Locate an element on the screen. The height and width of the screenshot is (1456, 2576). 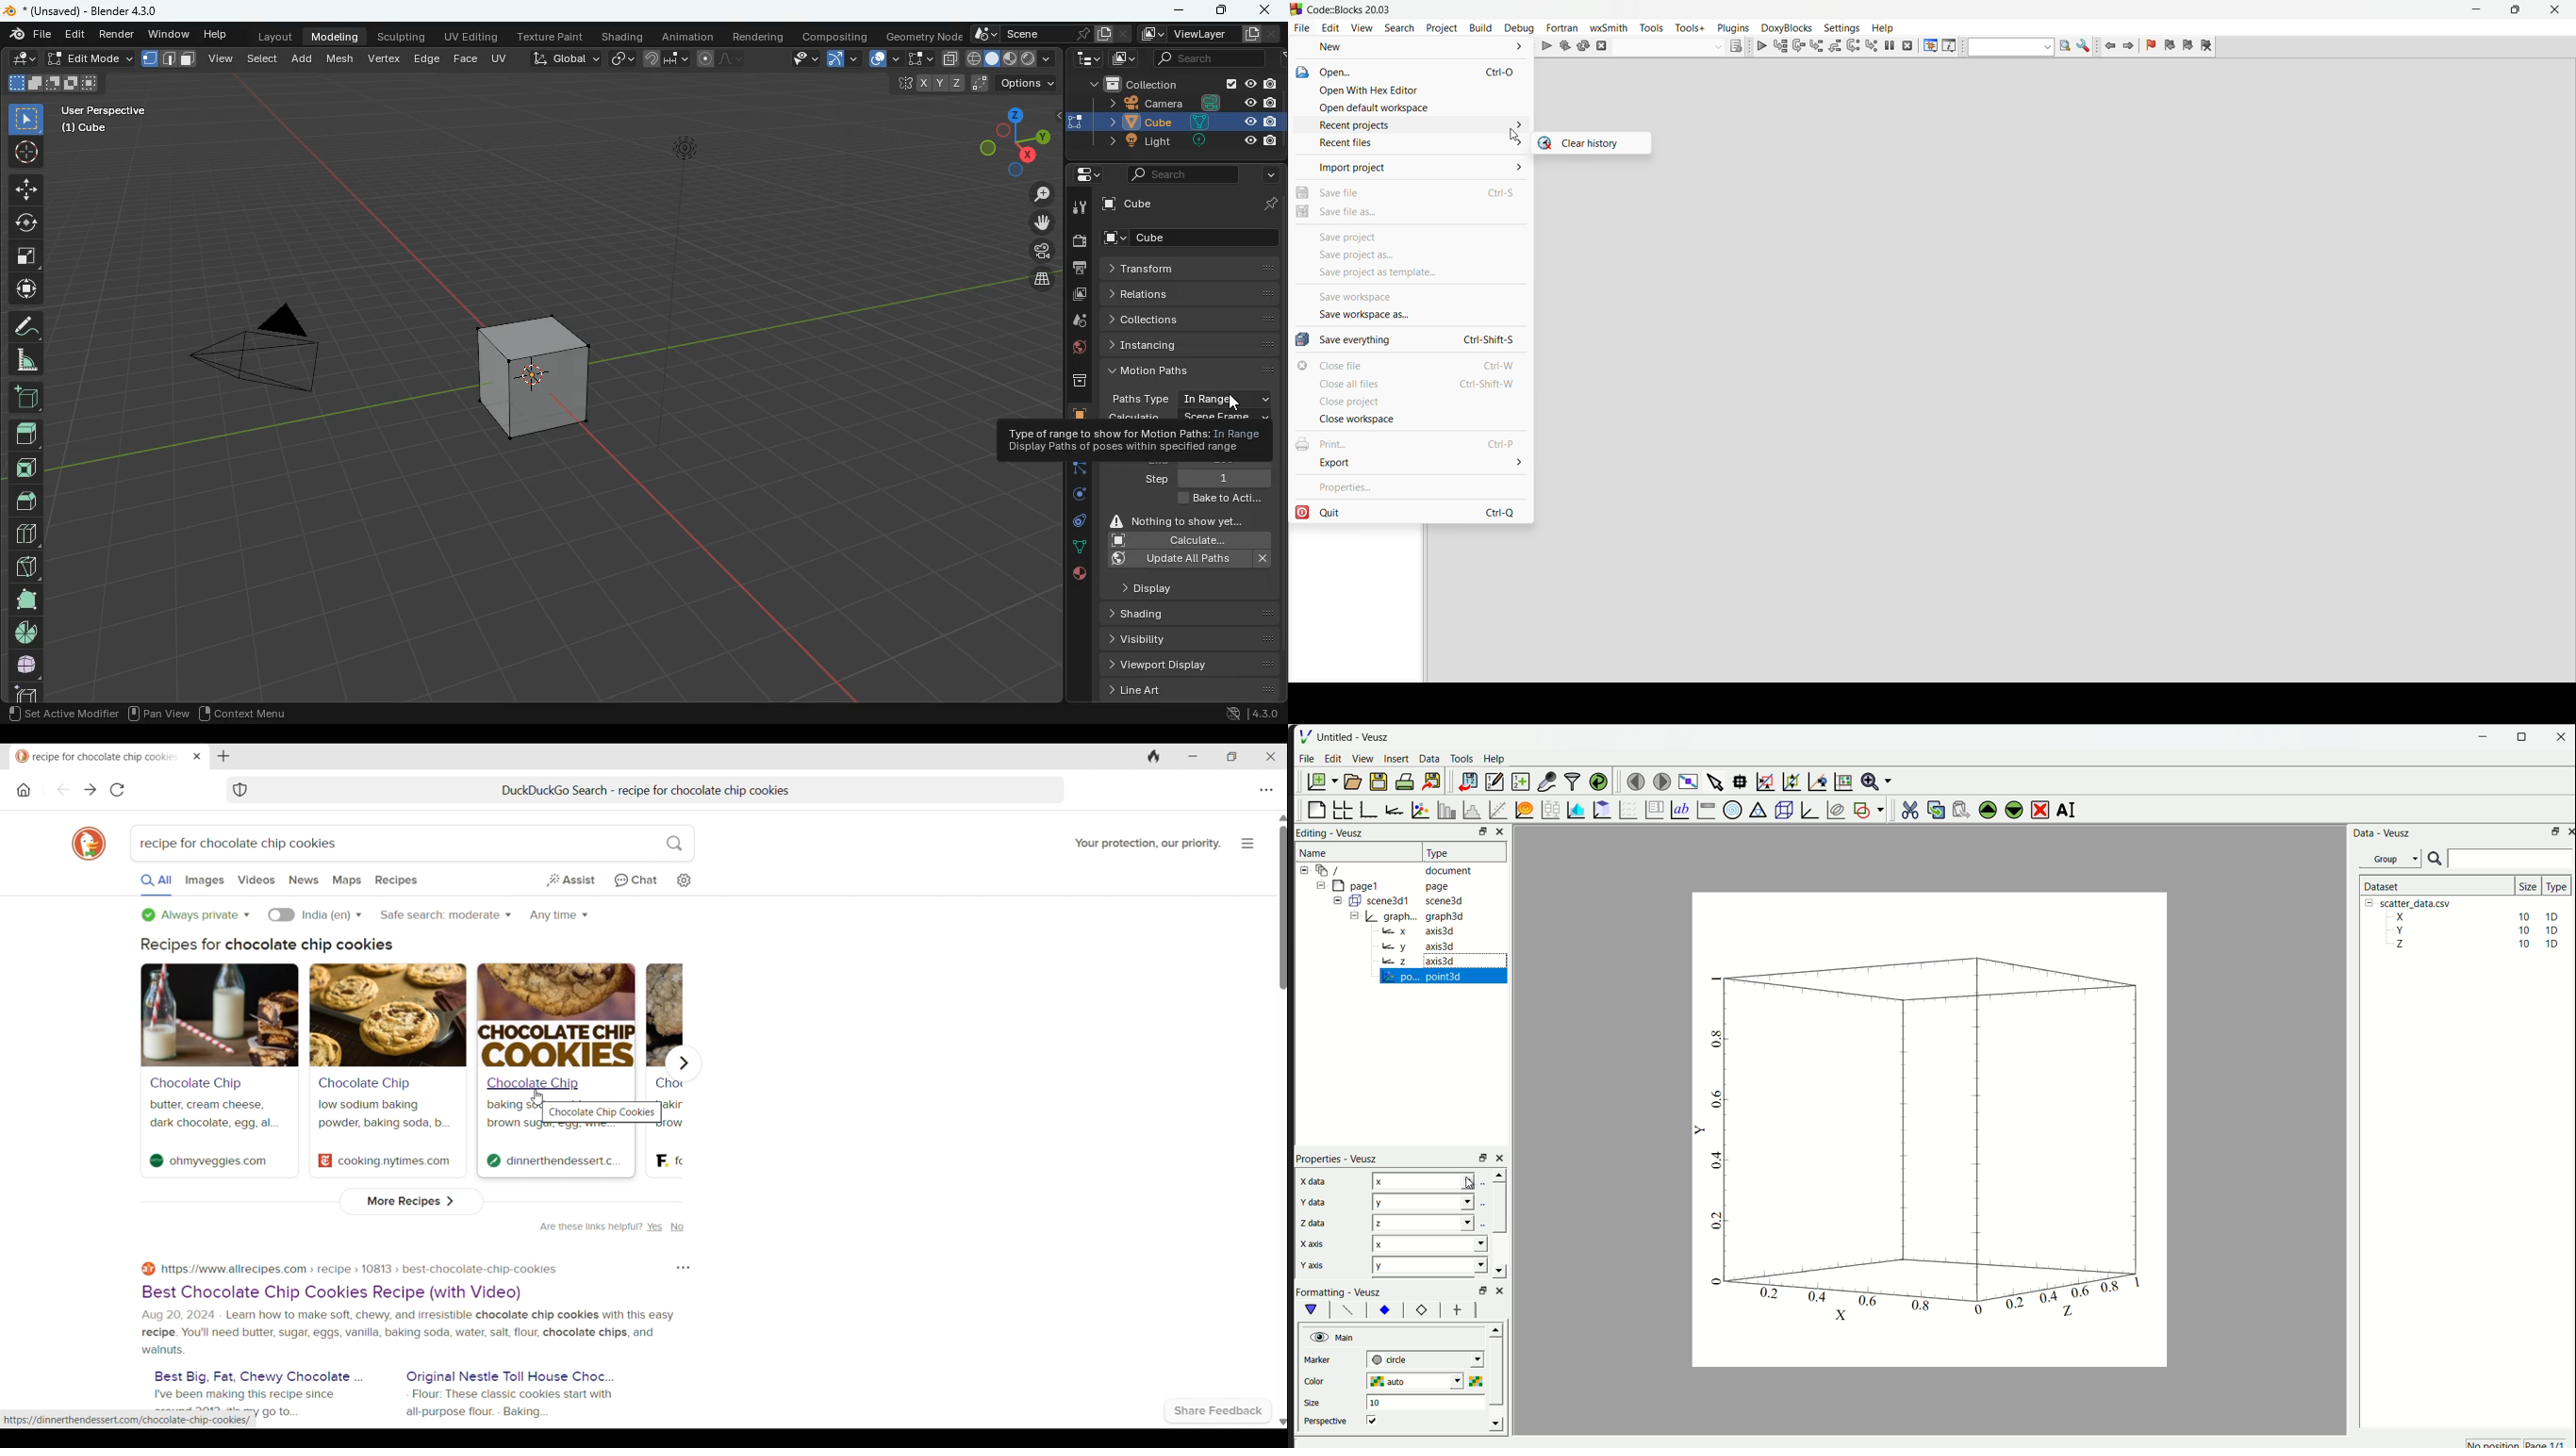
plot function is located at coordinates (1522, 810).